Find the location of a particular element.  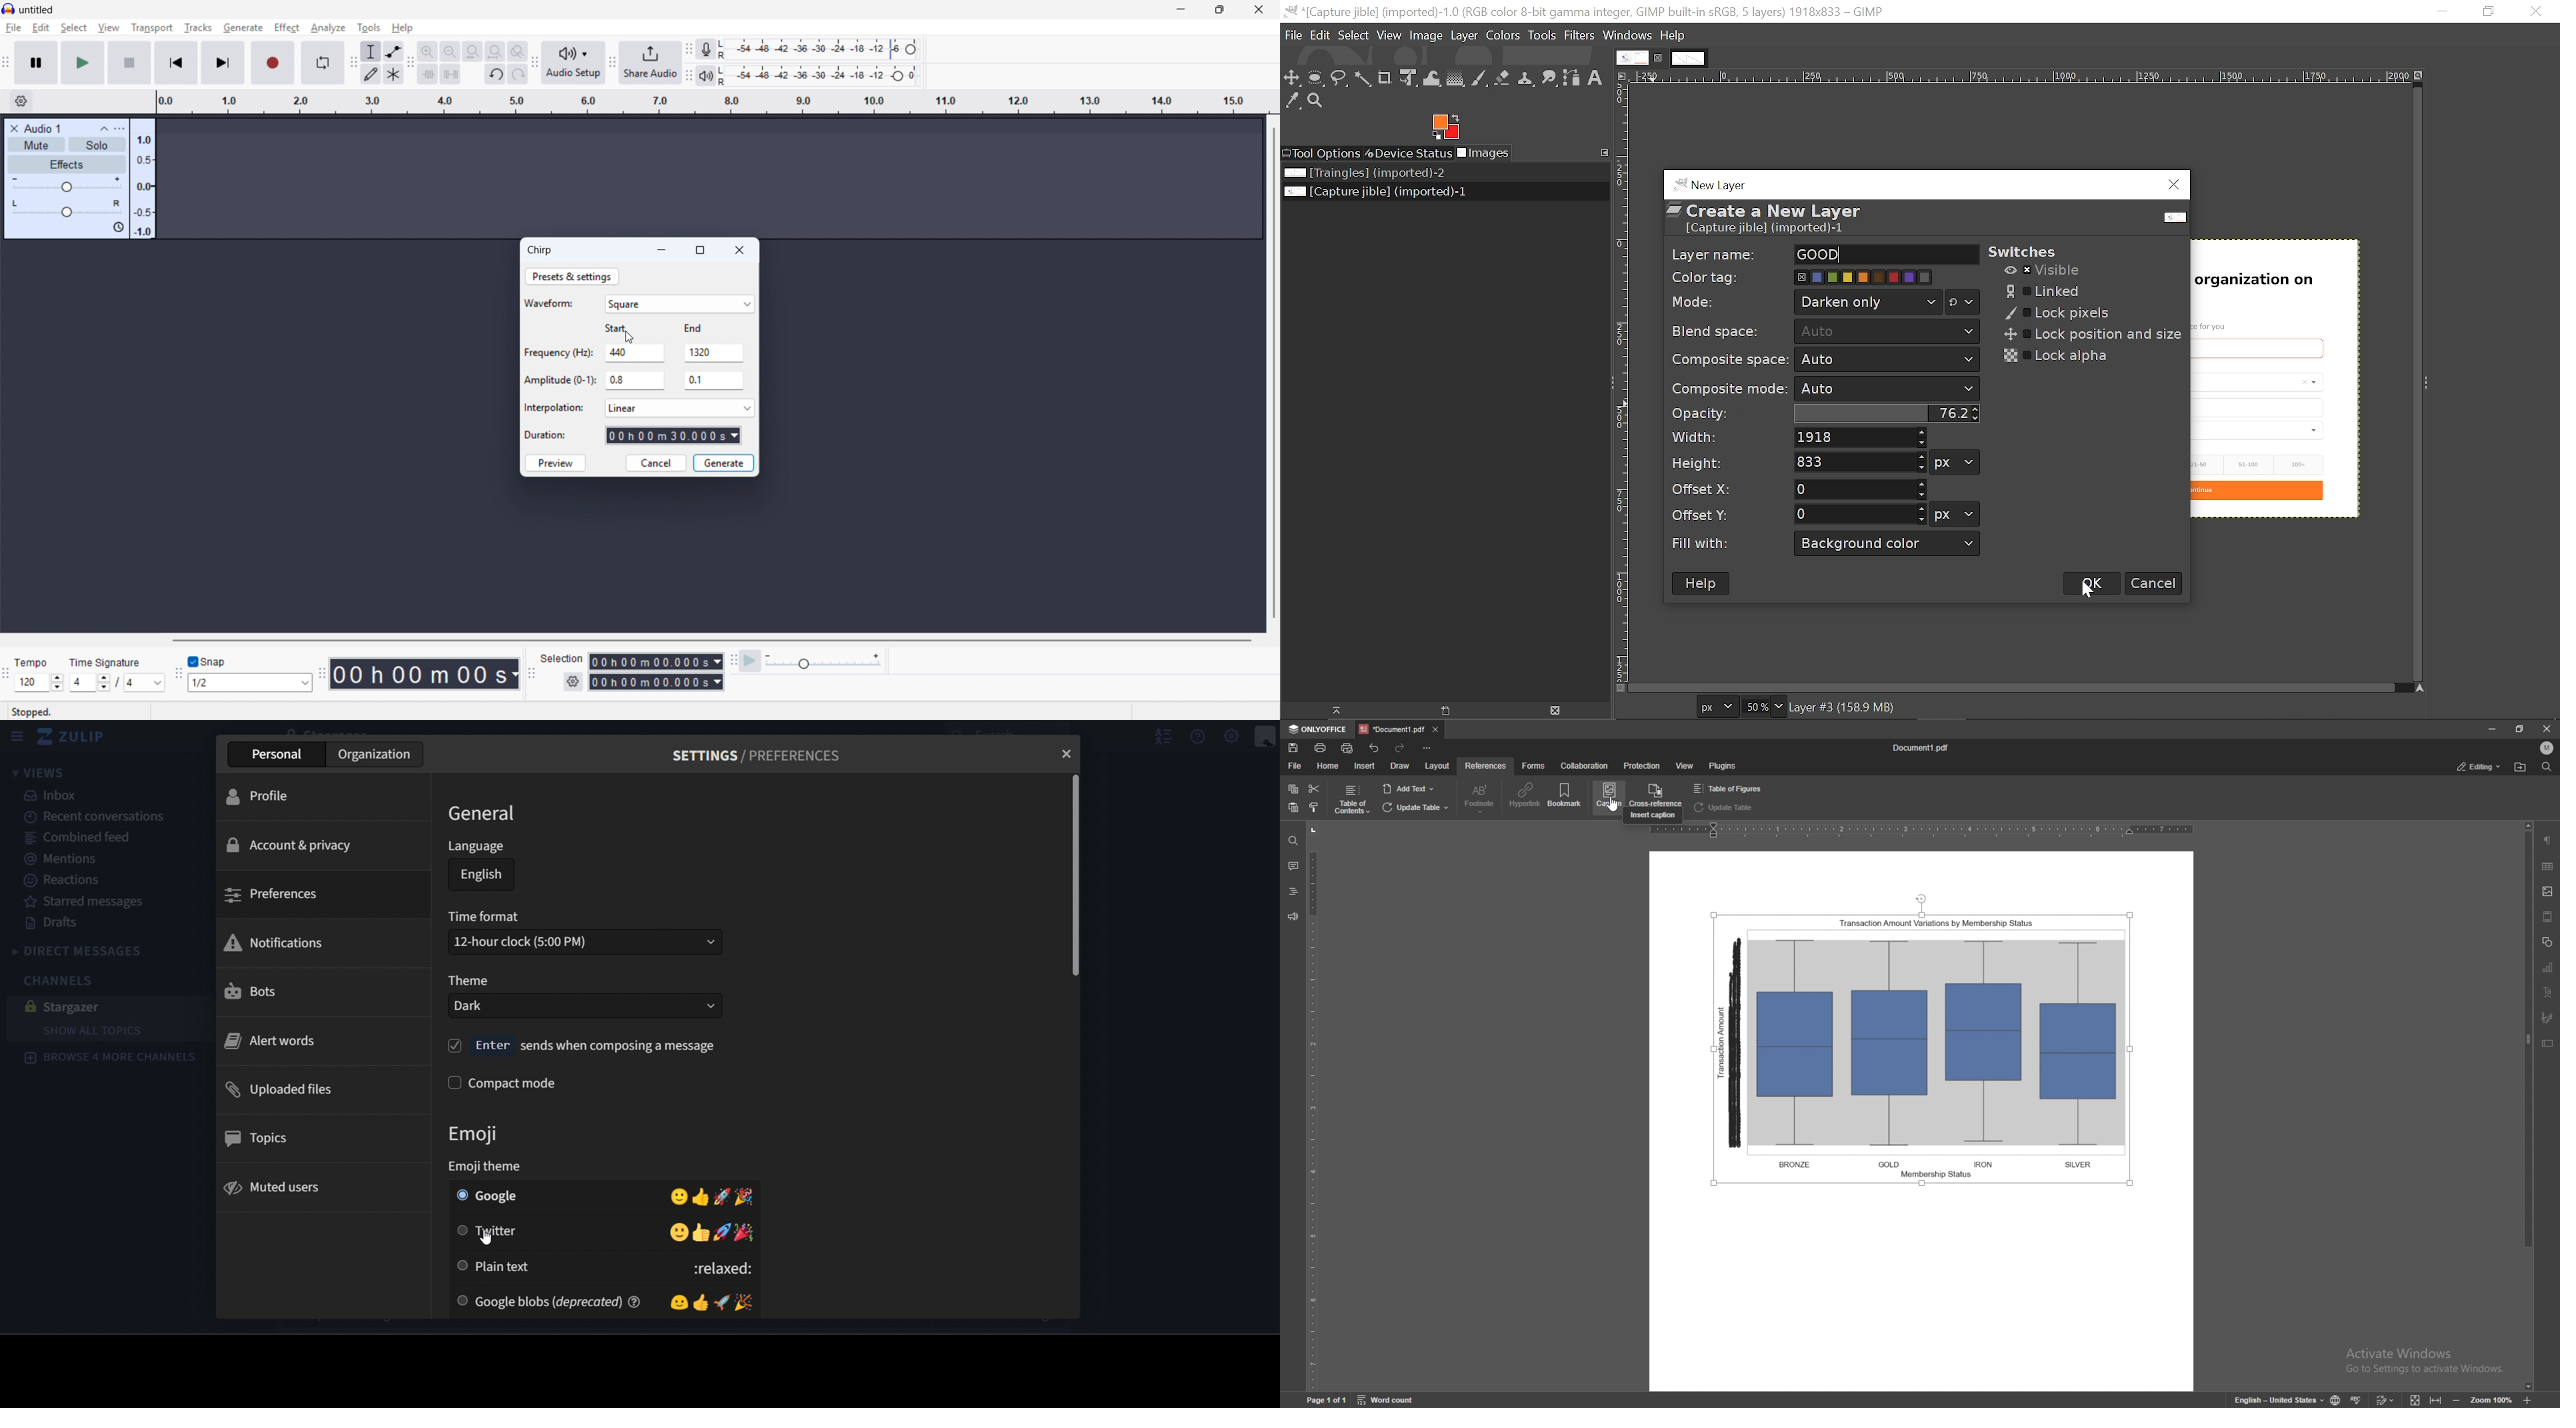

Composite space: is located at coordinates (1731, 358).